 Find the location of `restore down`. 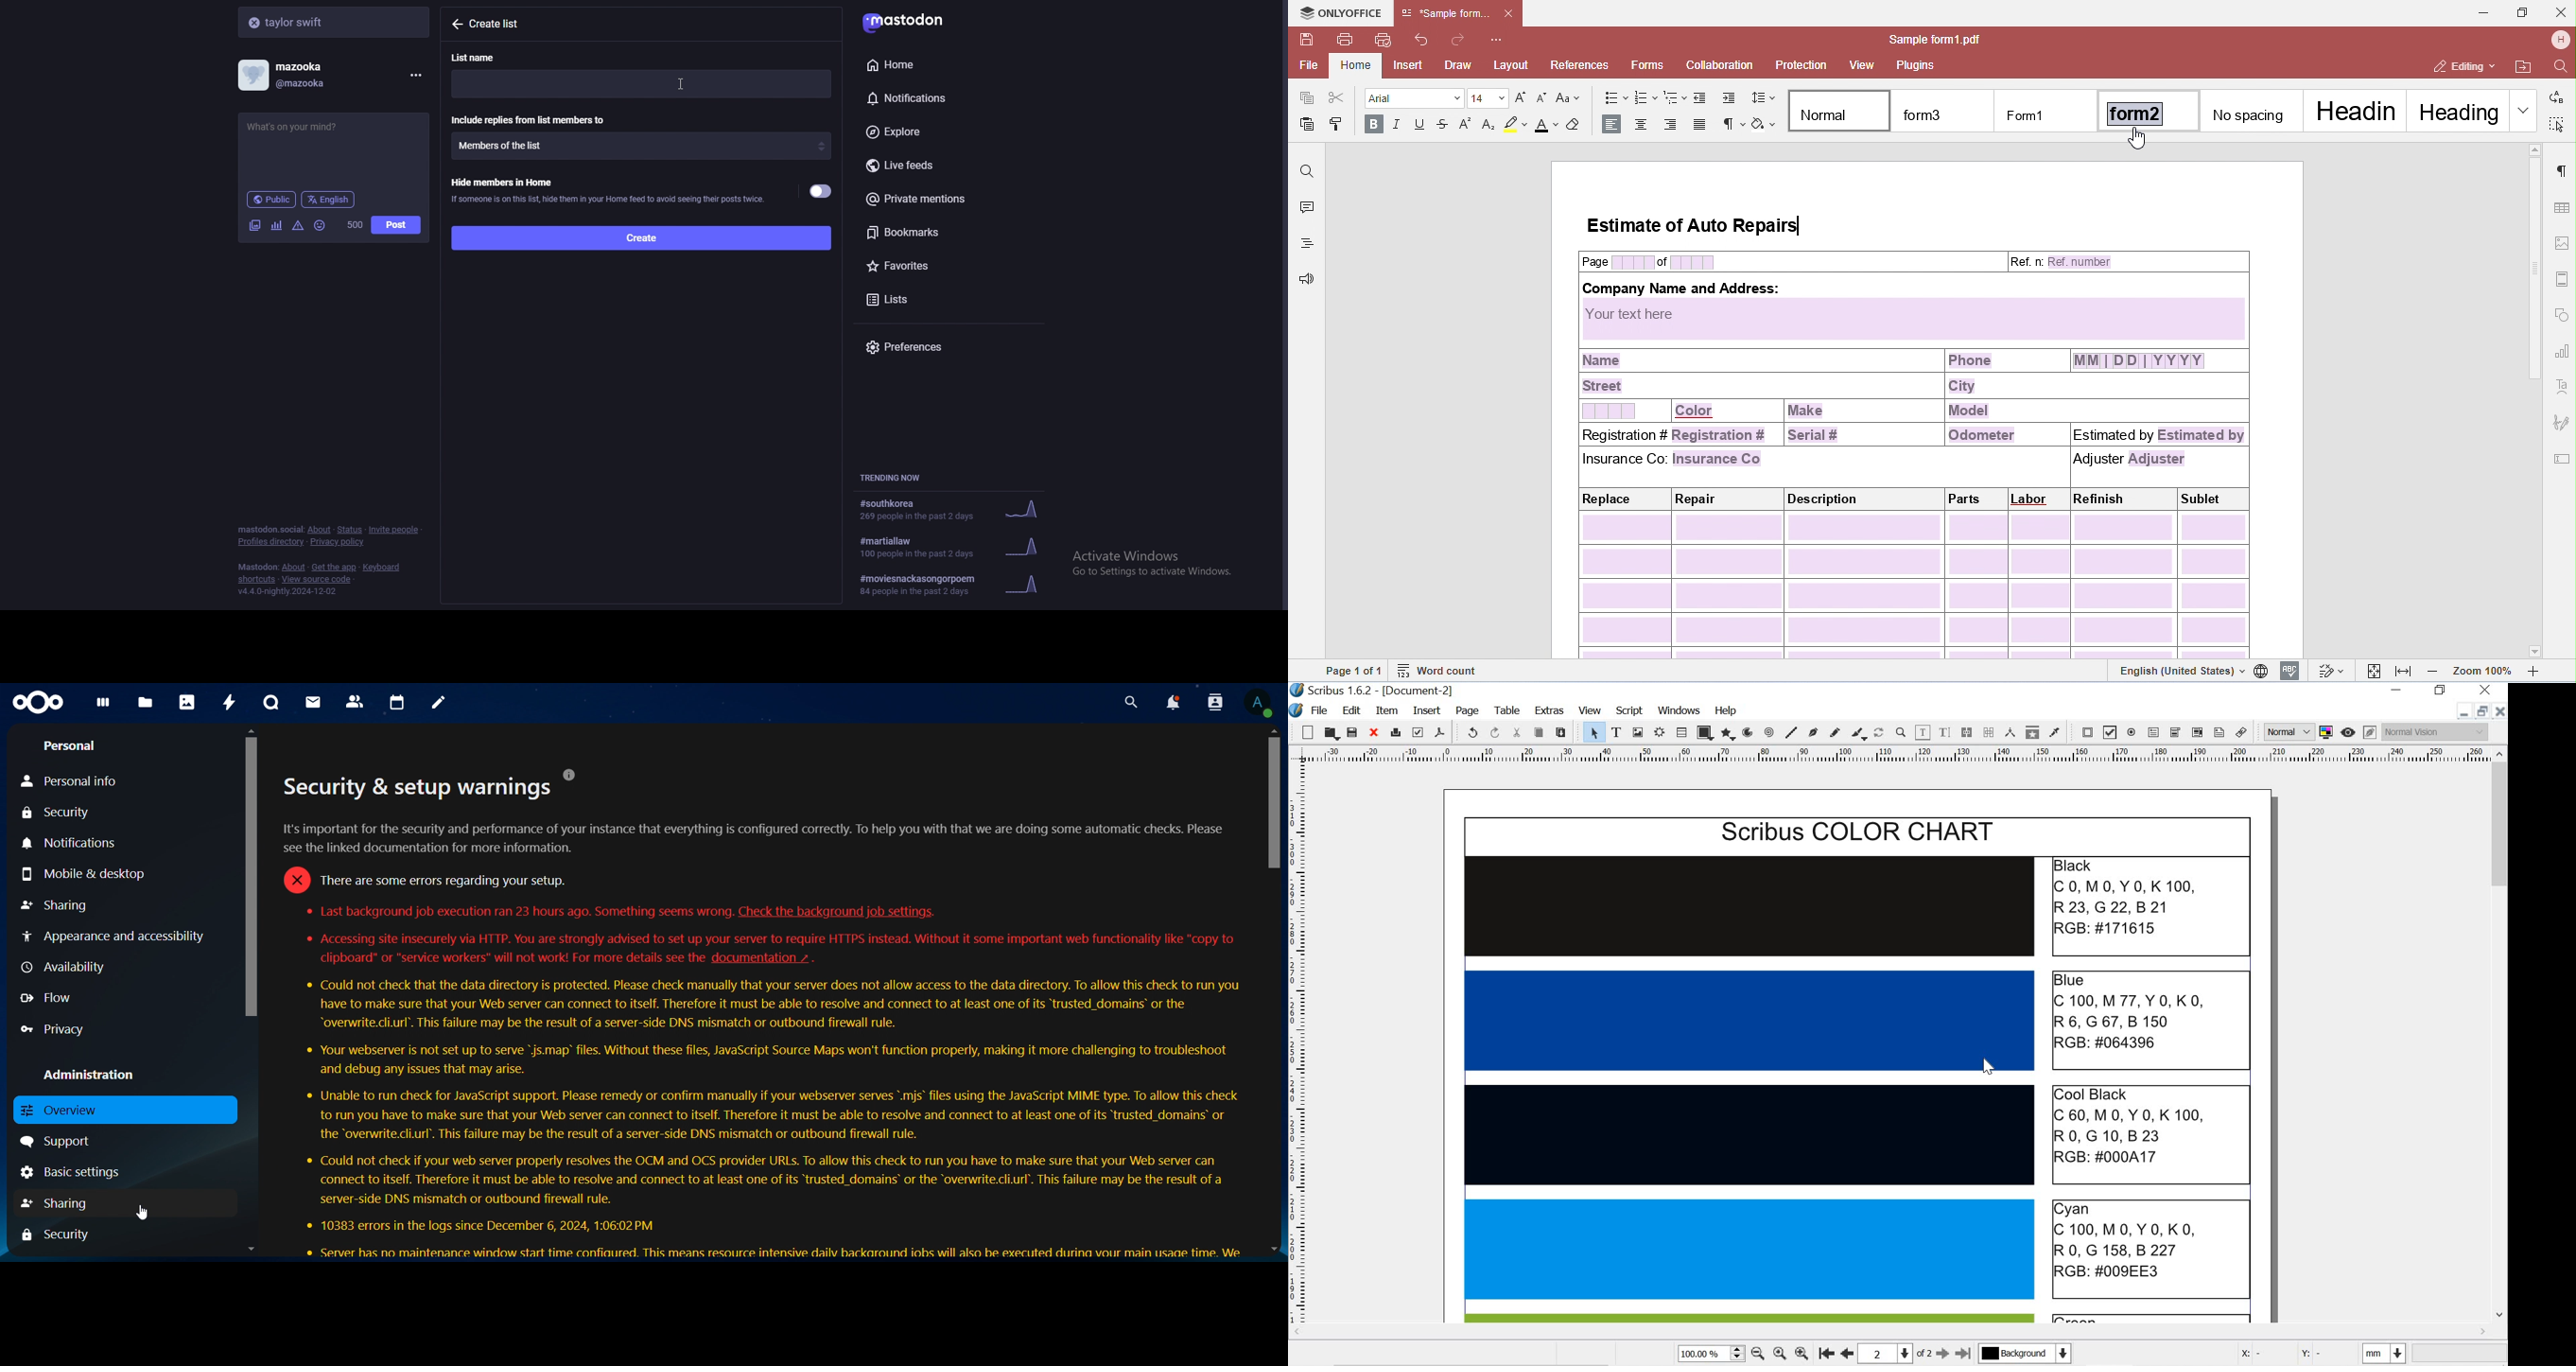

restore down is located at coordinates (2484, 710).